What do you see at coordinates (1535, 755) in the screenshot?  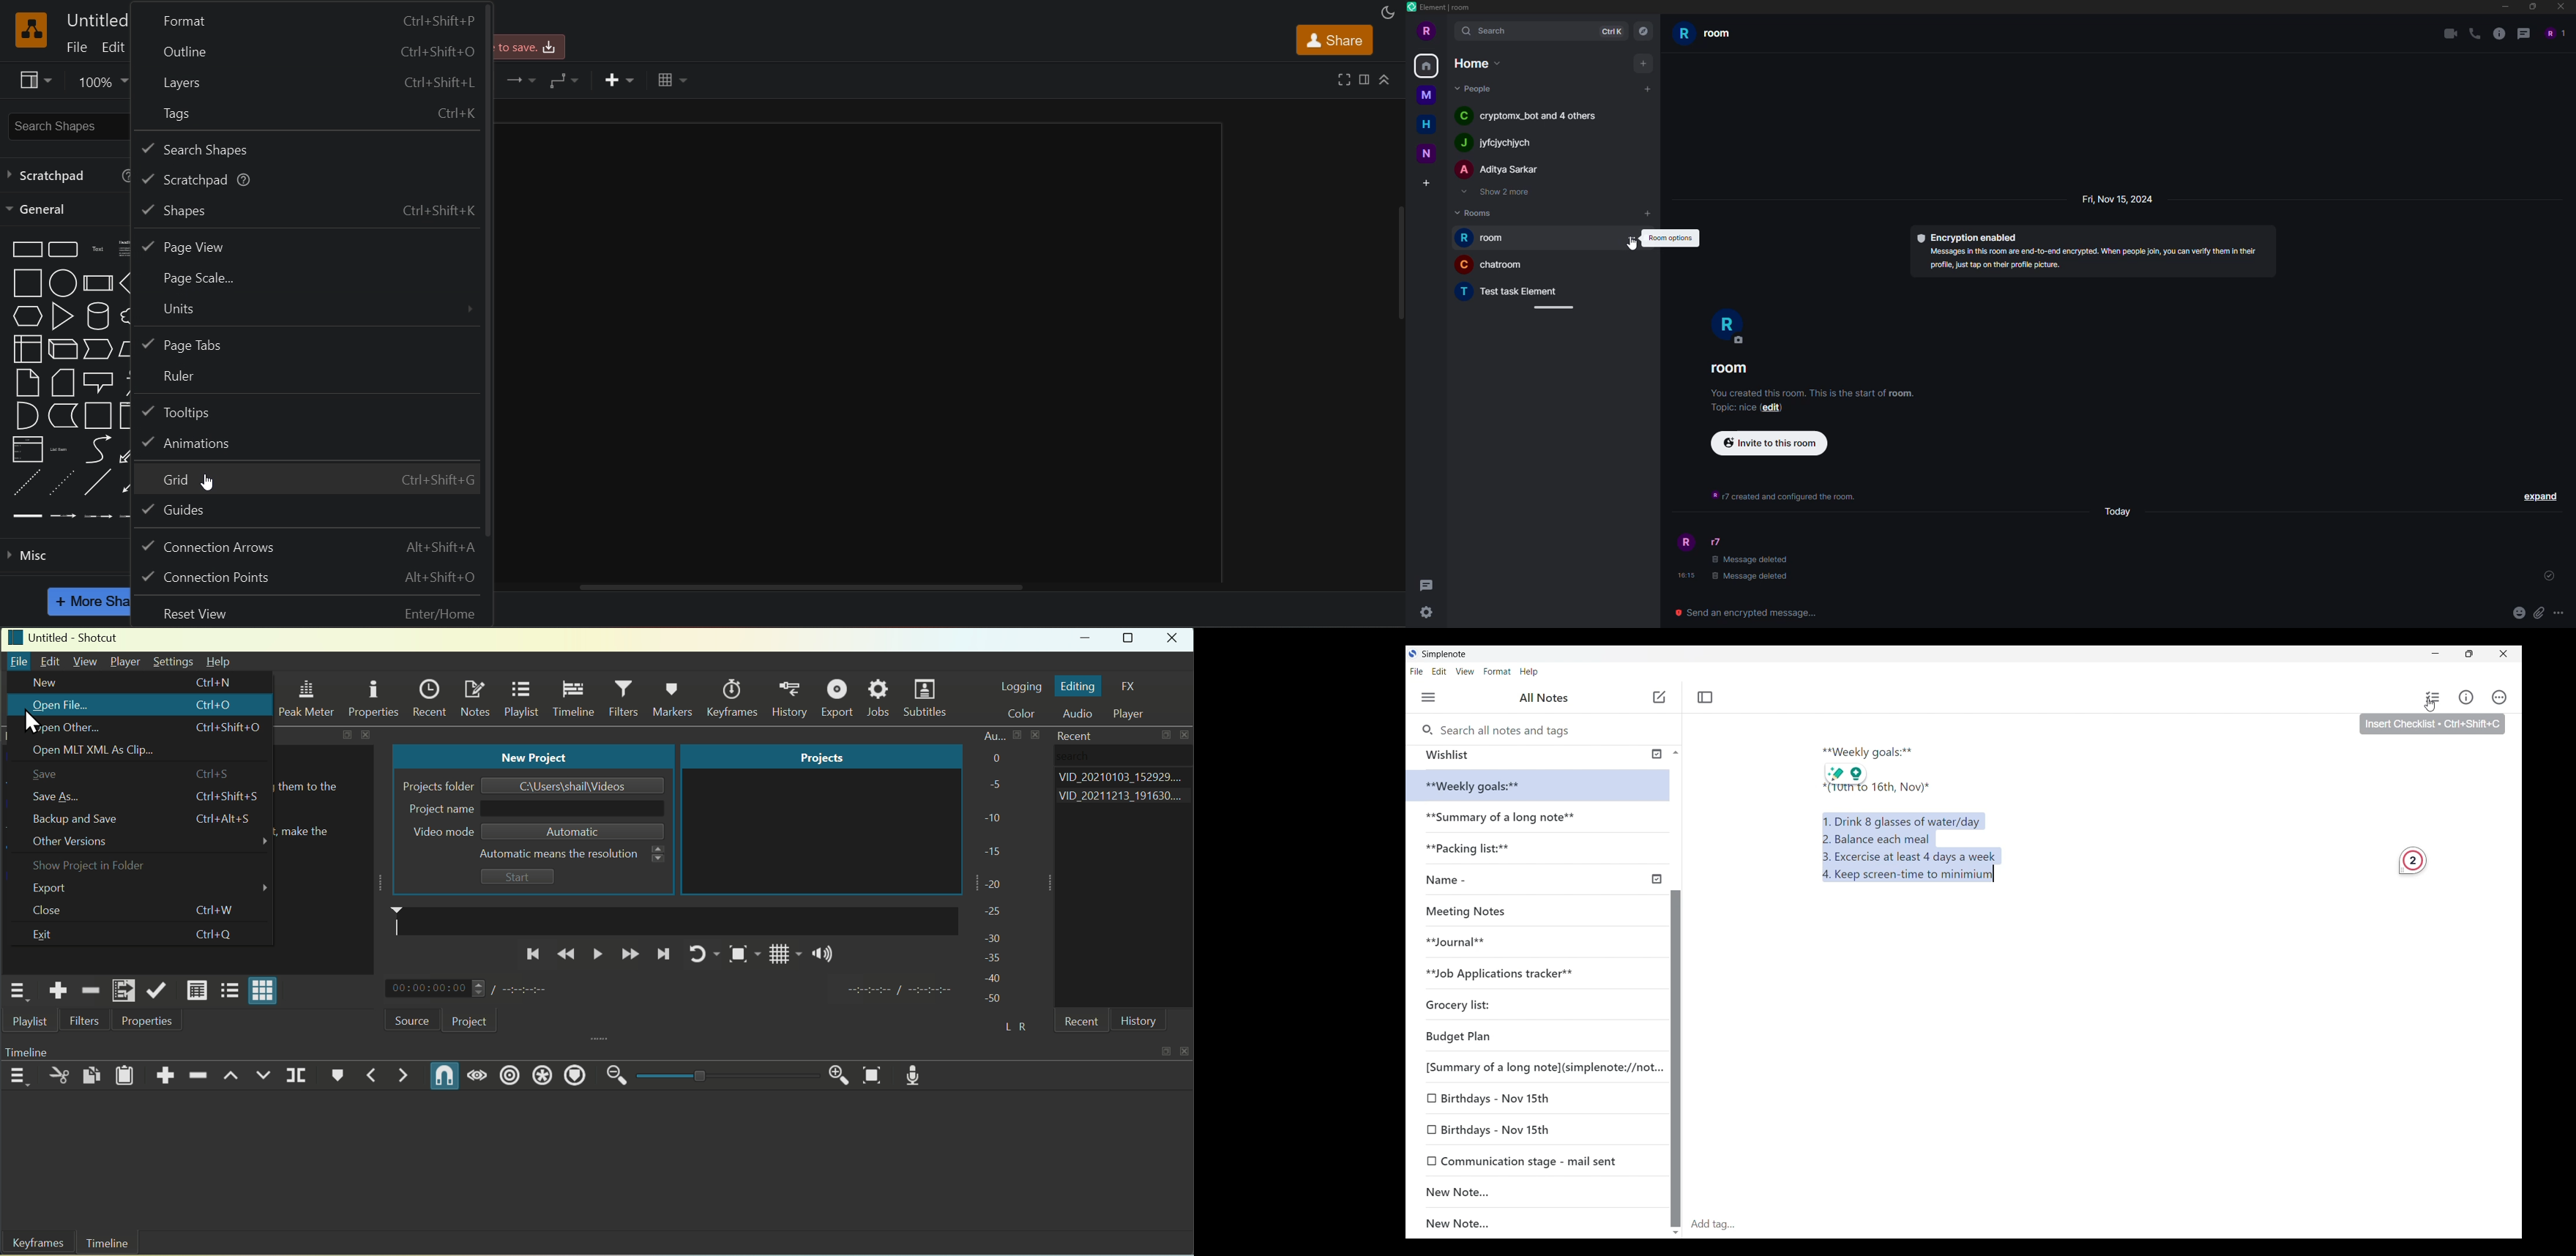 I see `Wishlist` at bounding box center [1535, 755].